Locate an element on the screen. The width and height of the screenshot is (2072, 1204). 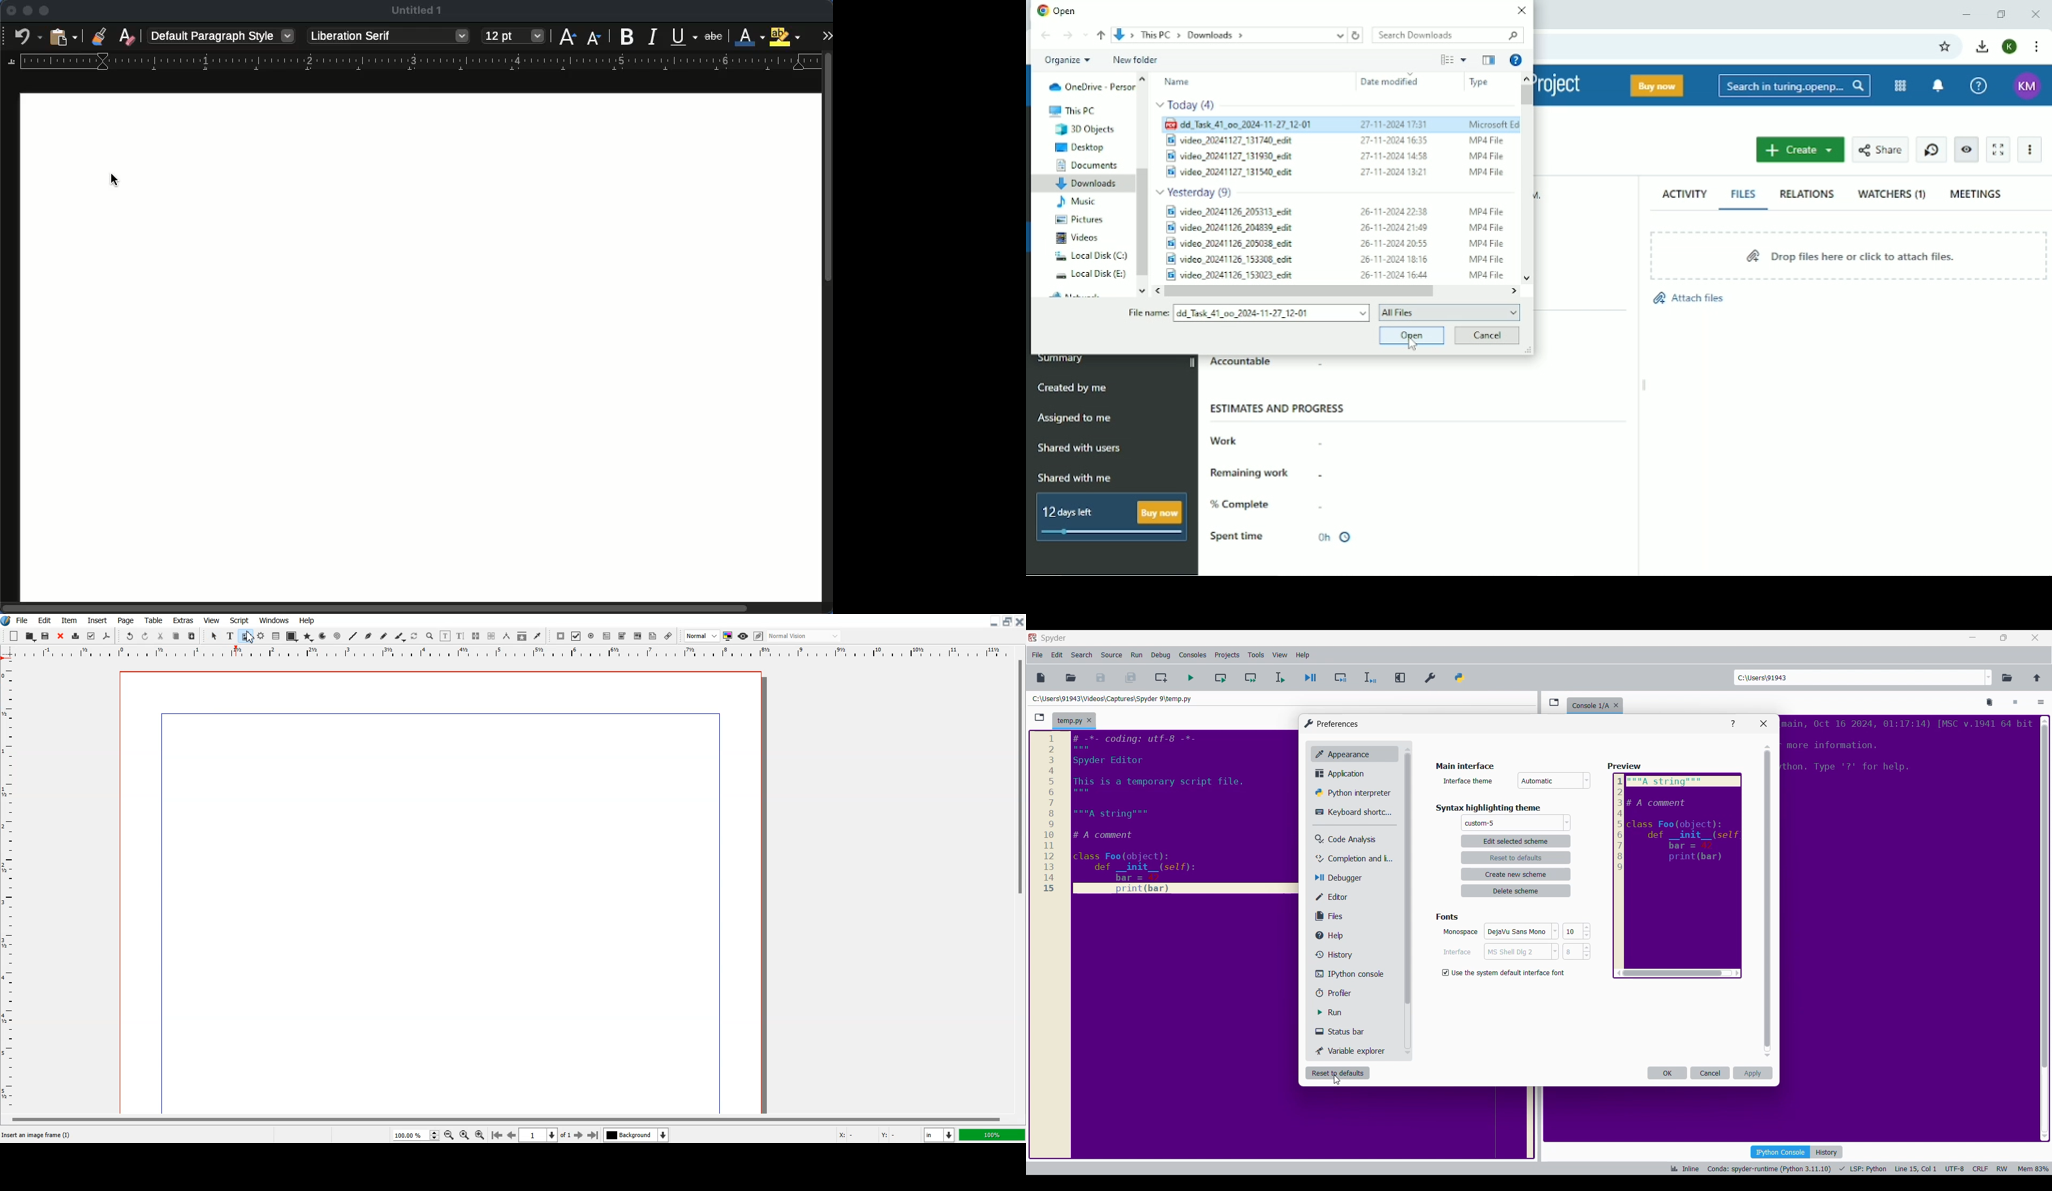
Preview is located at coordinates (1675, 870).